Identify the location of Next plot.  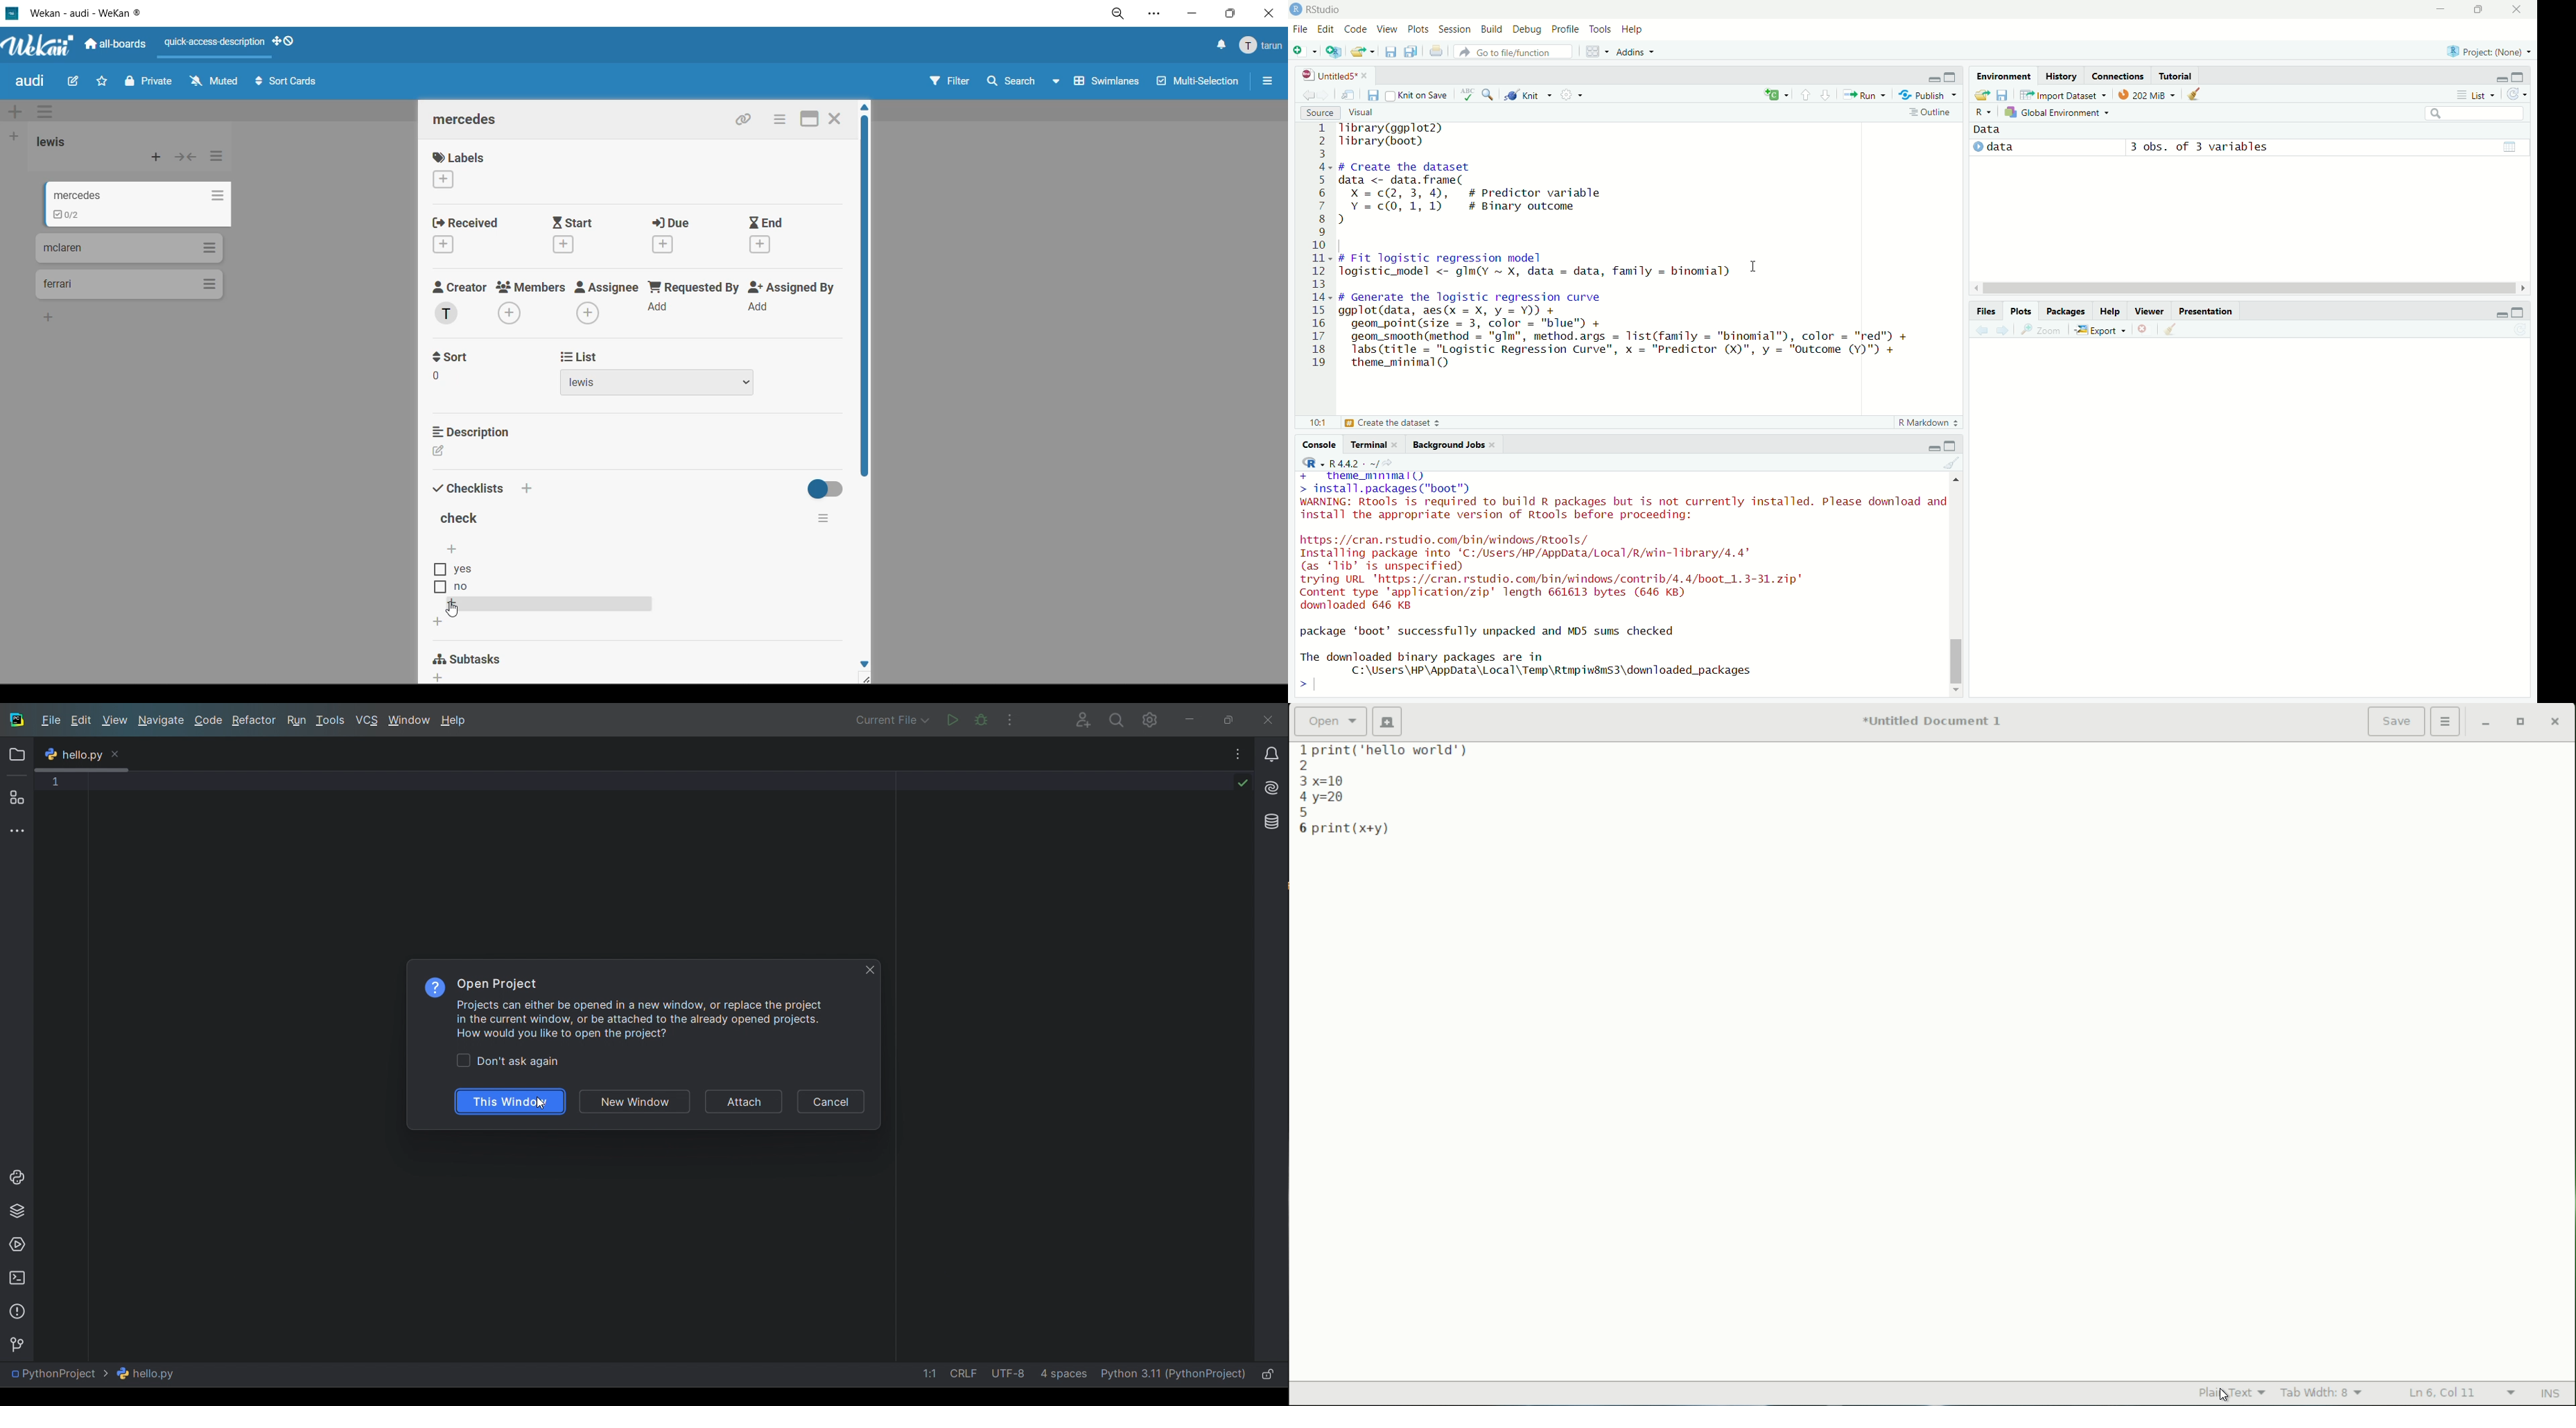
(2003, 330).